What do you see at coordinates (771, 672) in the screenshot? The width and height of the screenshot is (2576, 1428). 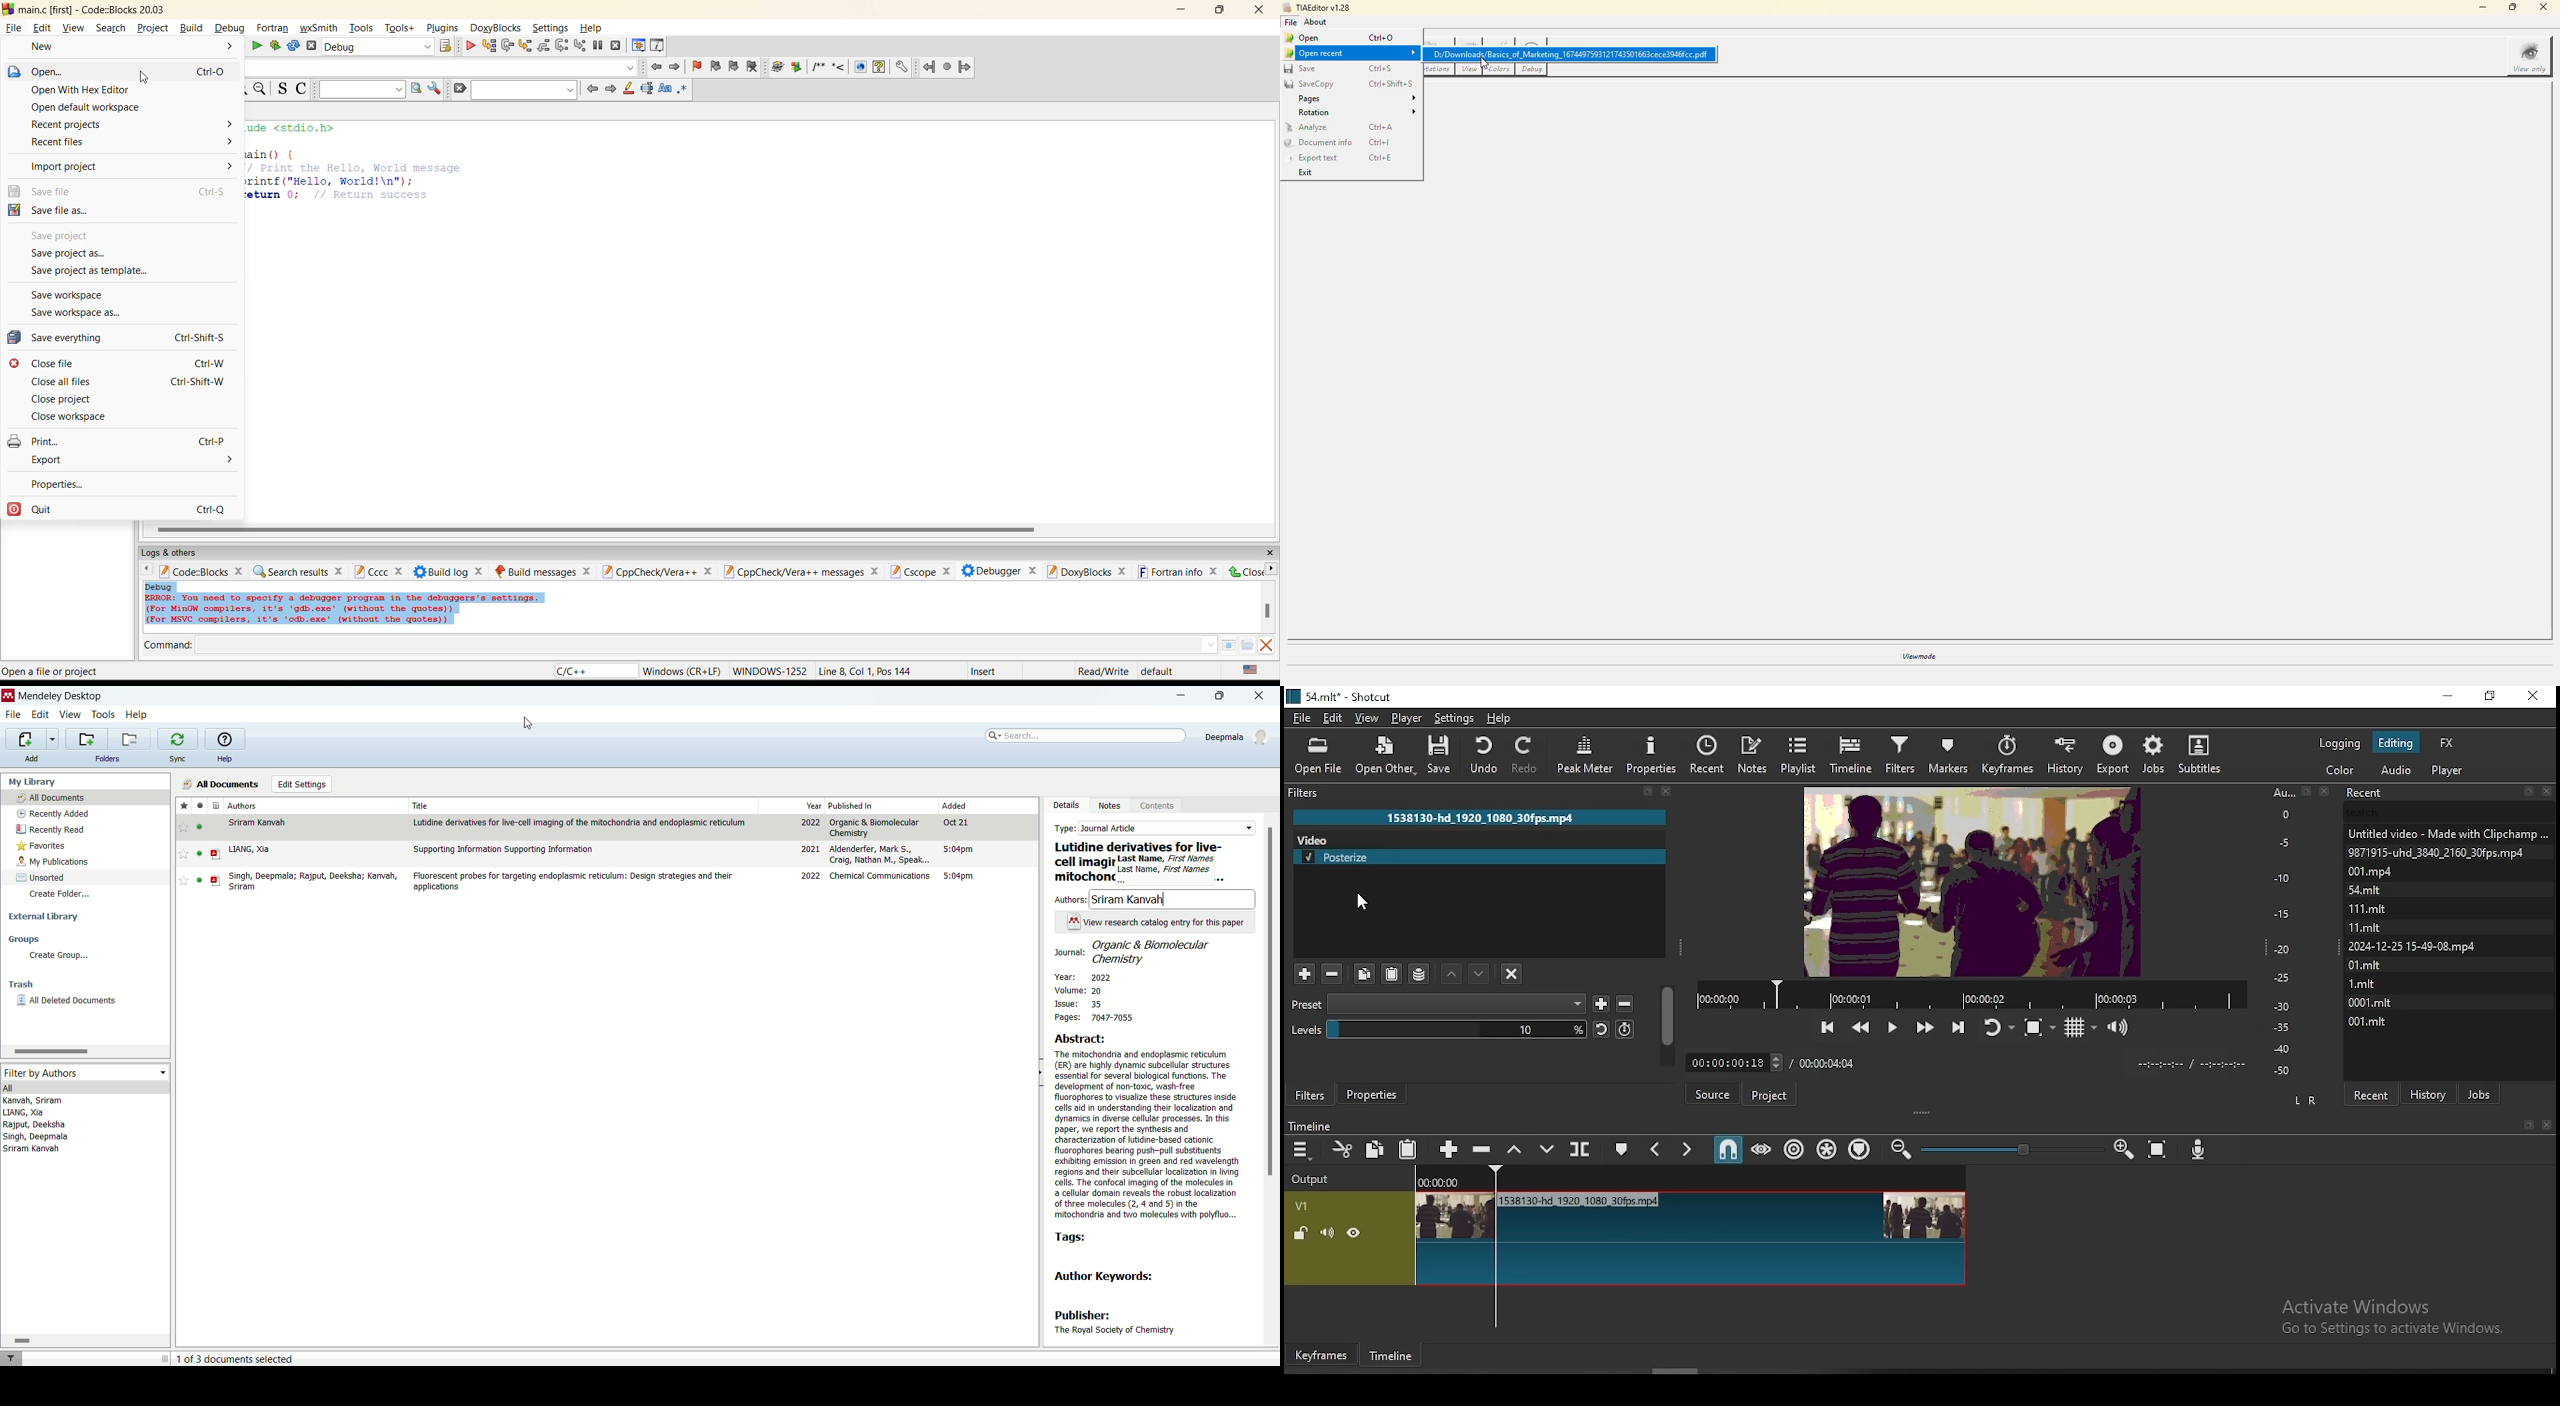 I see `Windows 1252` at bounding box center [771, 672].